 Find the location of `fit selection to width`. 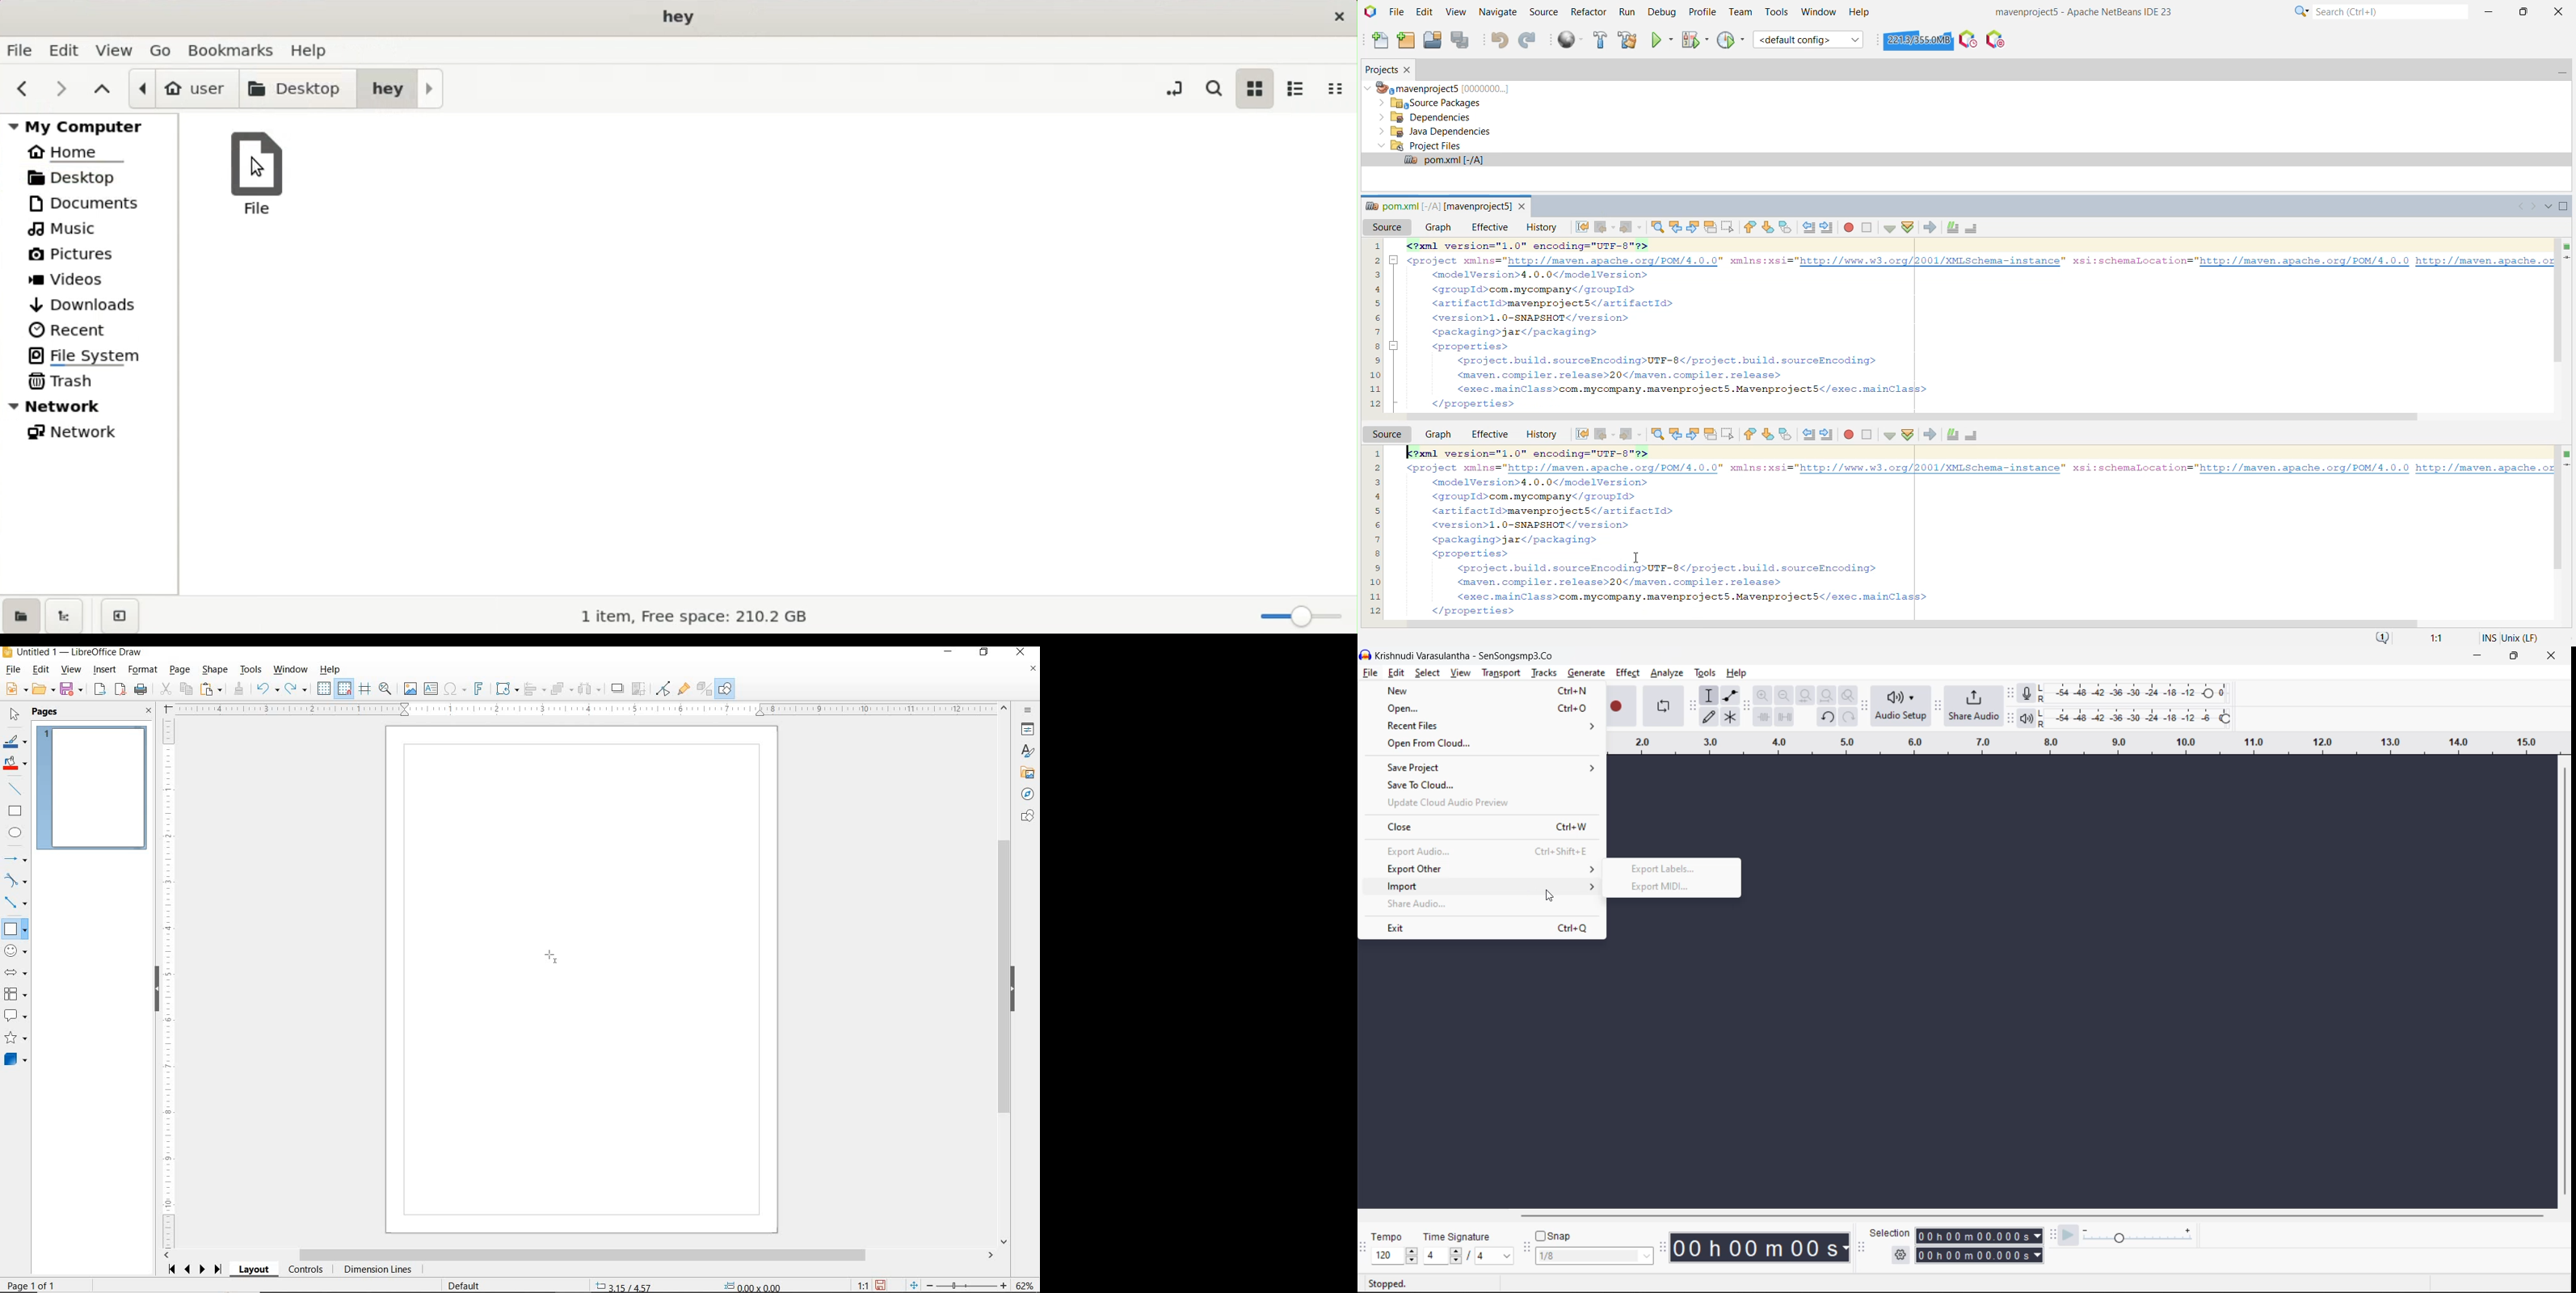

fit selection to width is located at coordinates (1807, 696).